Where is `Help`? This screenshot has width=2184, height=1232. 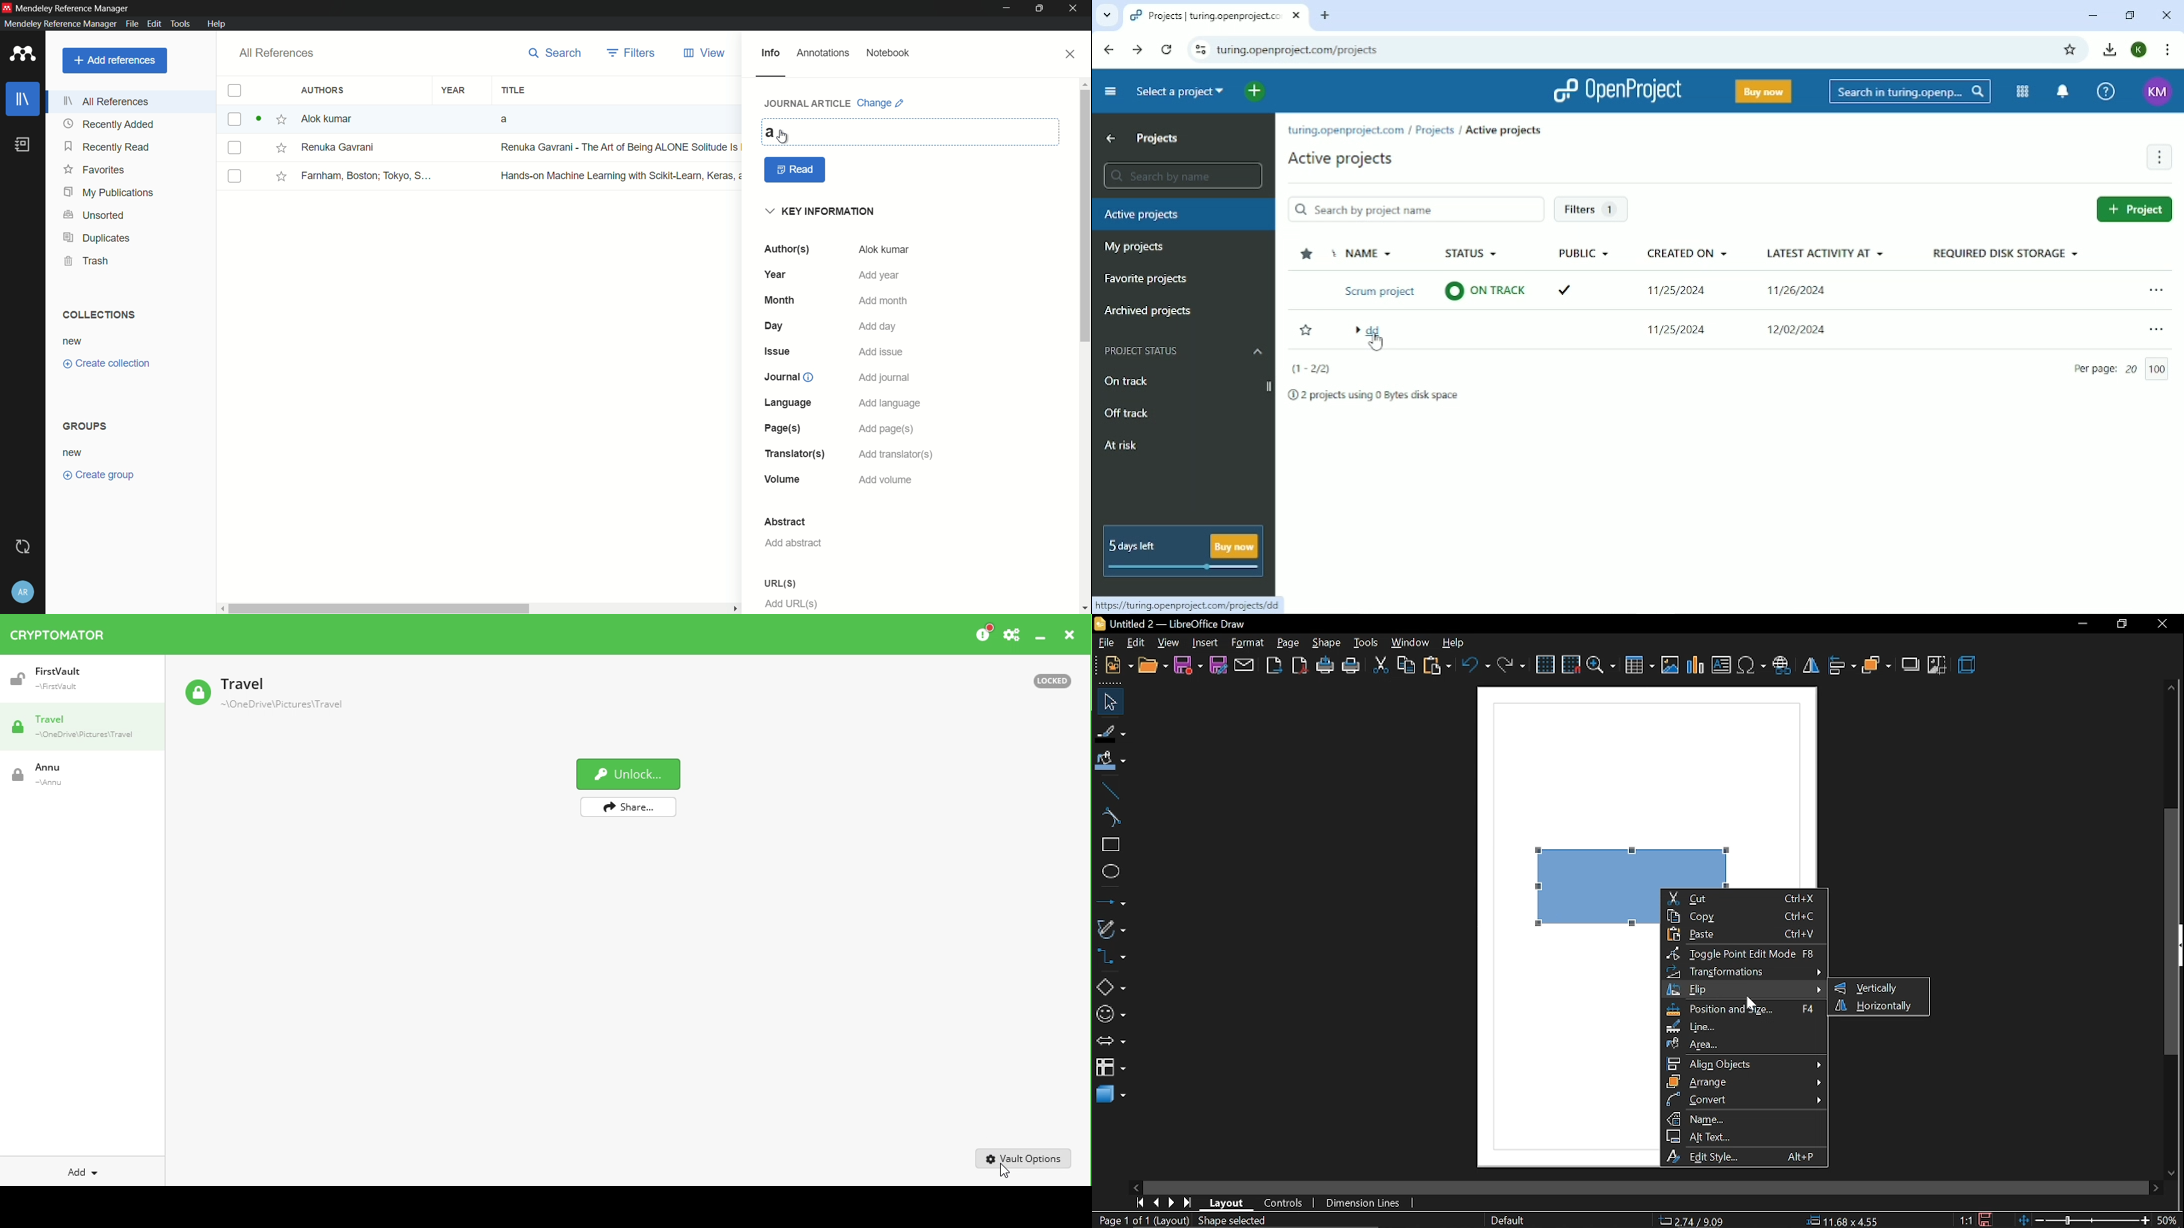 Help is located at coordinates (2107, 91).